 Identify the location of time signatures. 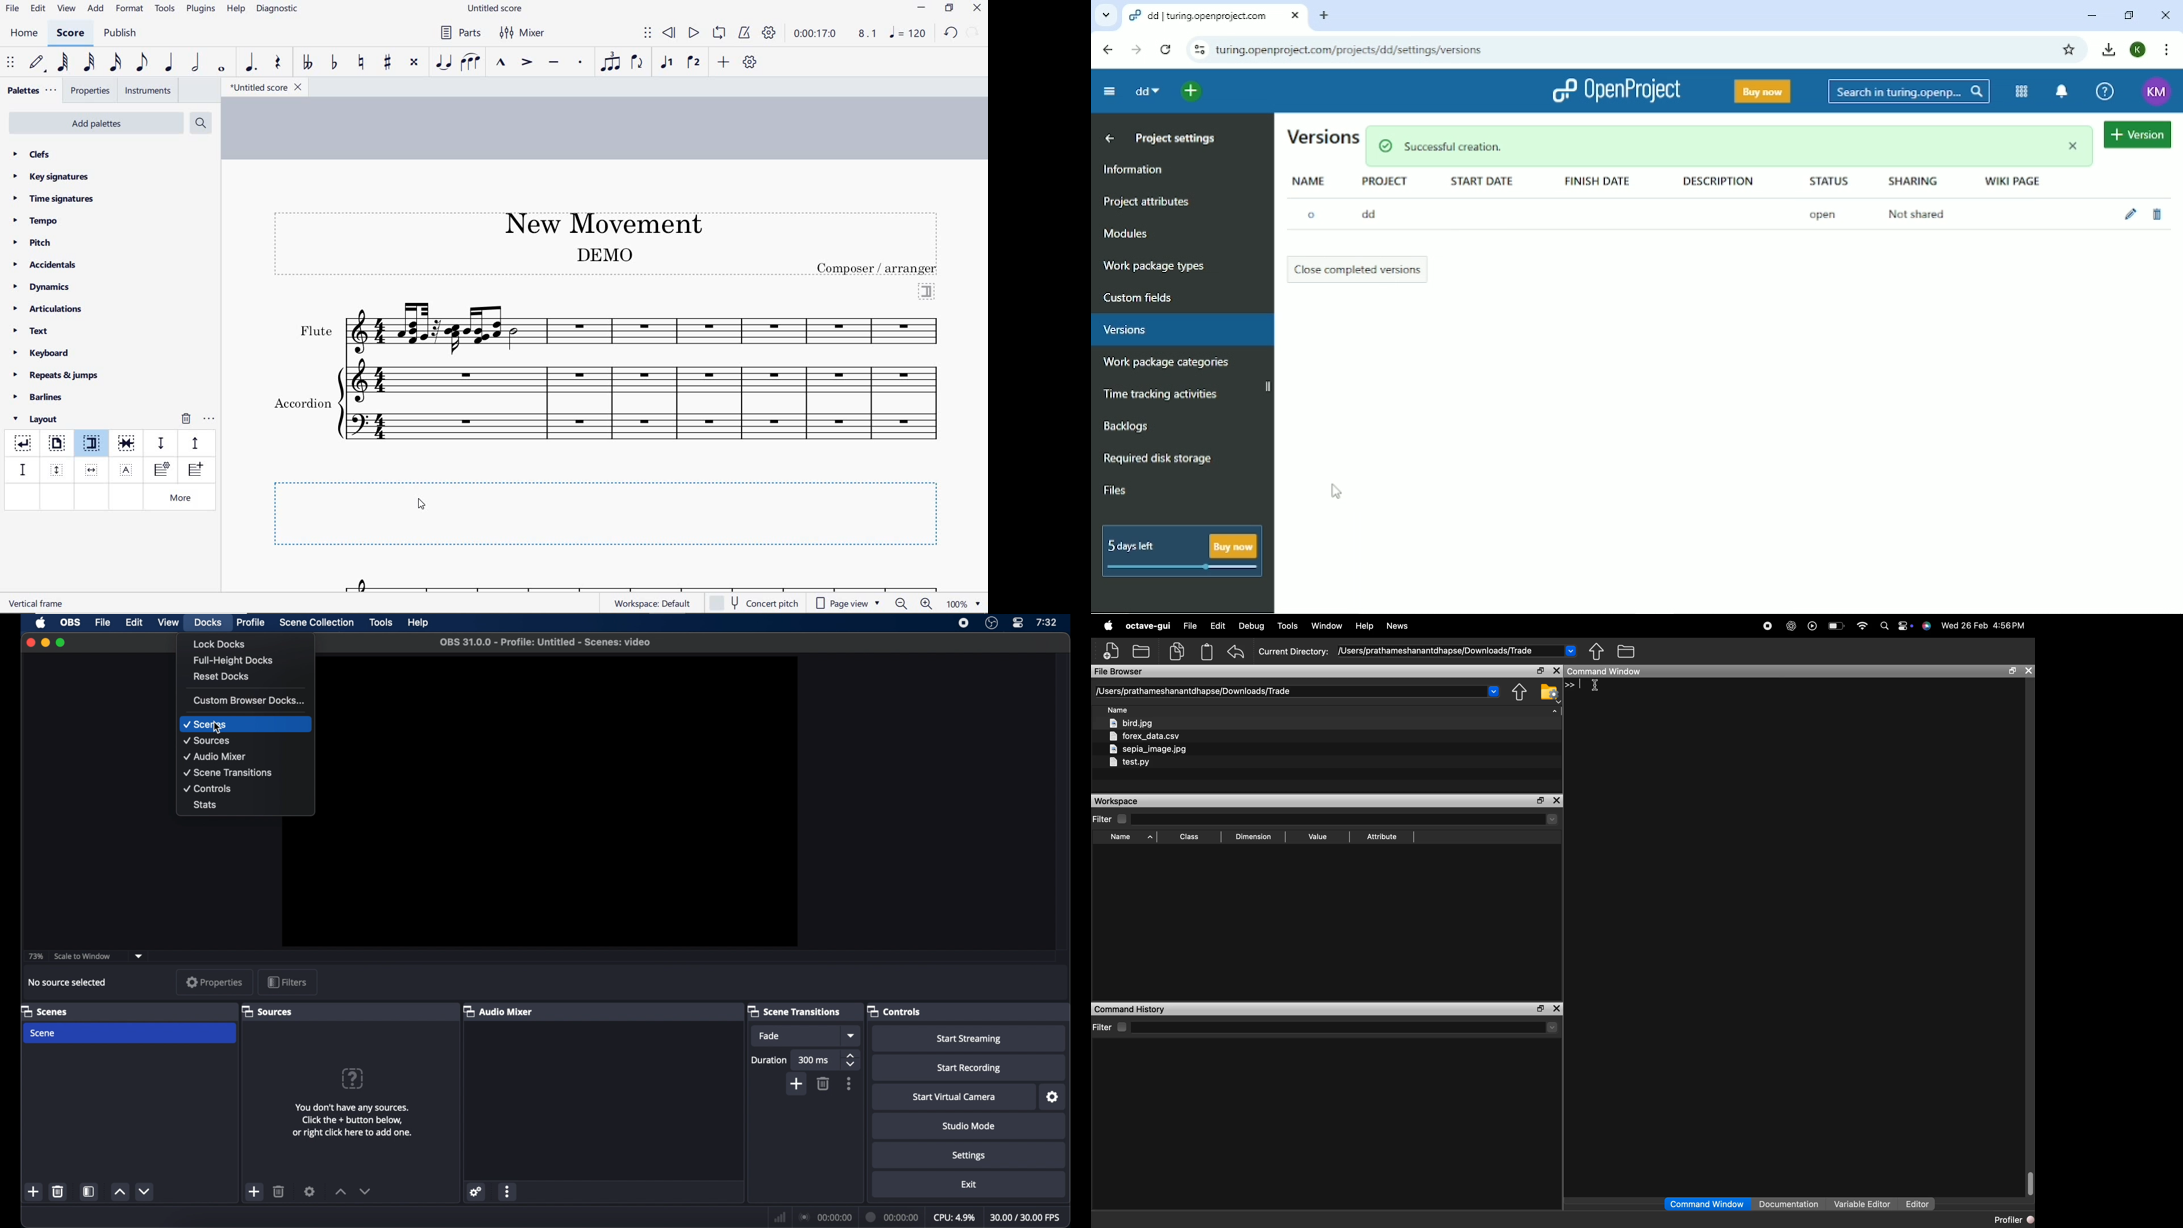
(54, 198).